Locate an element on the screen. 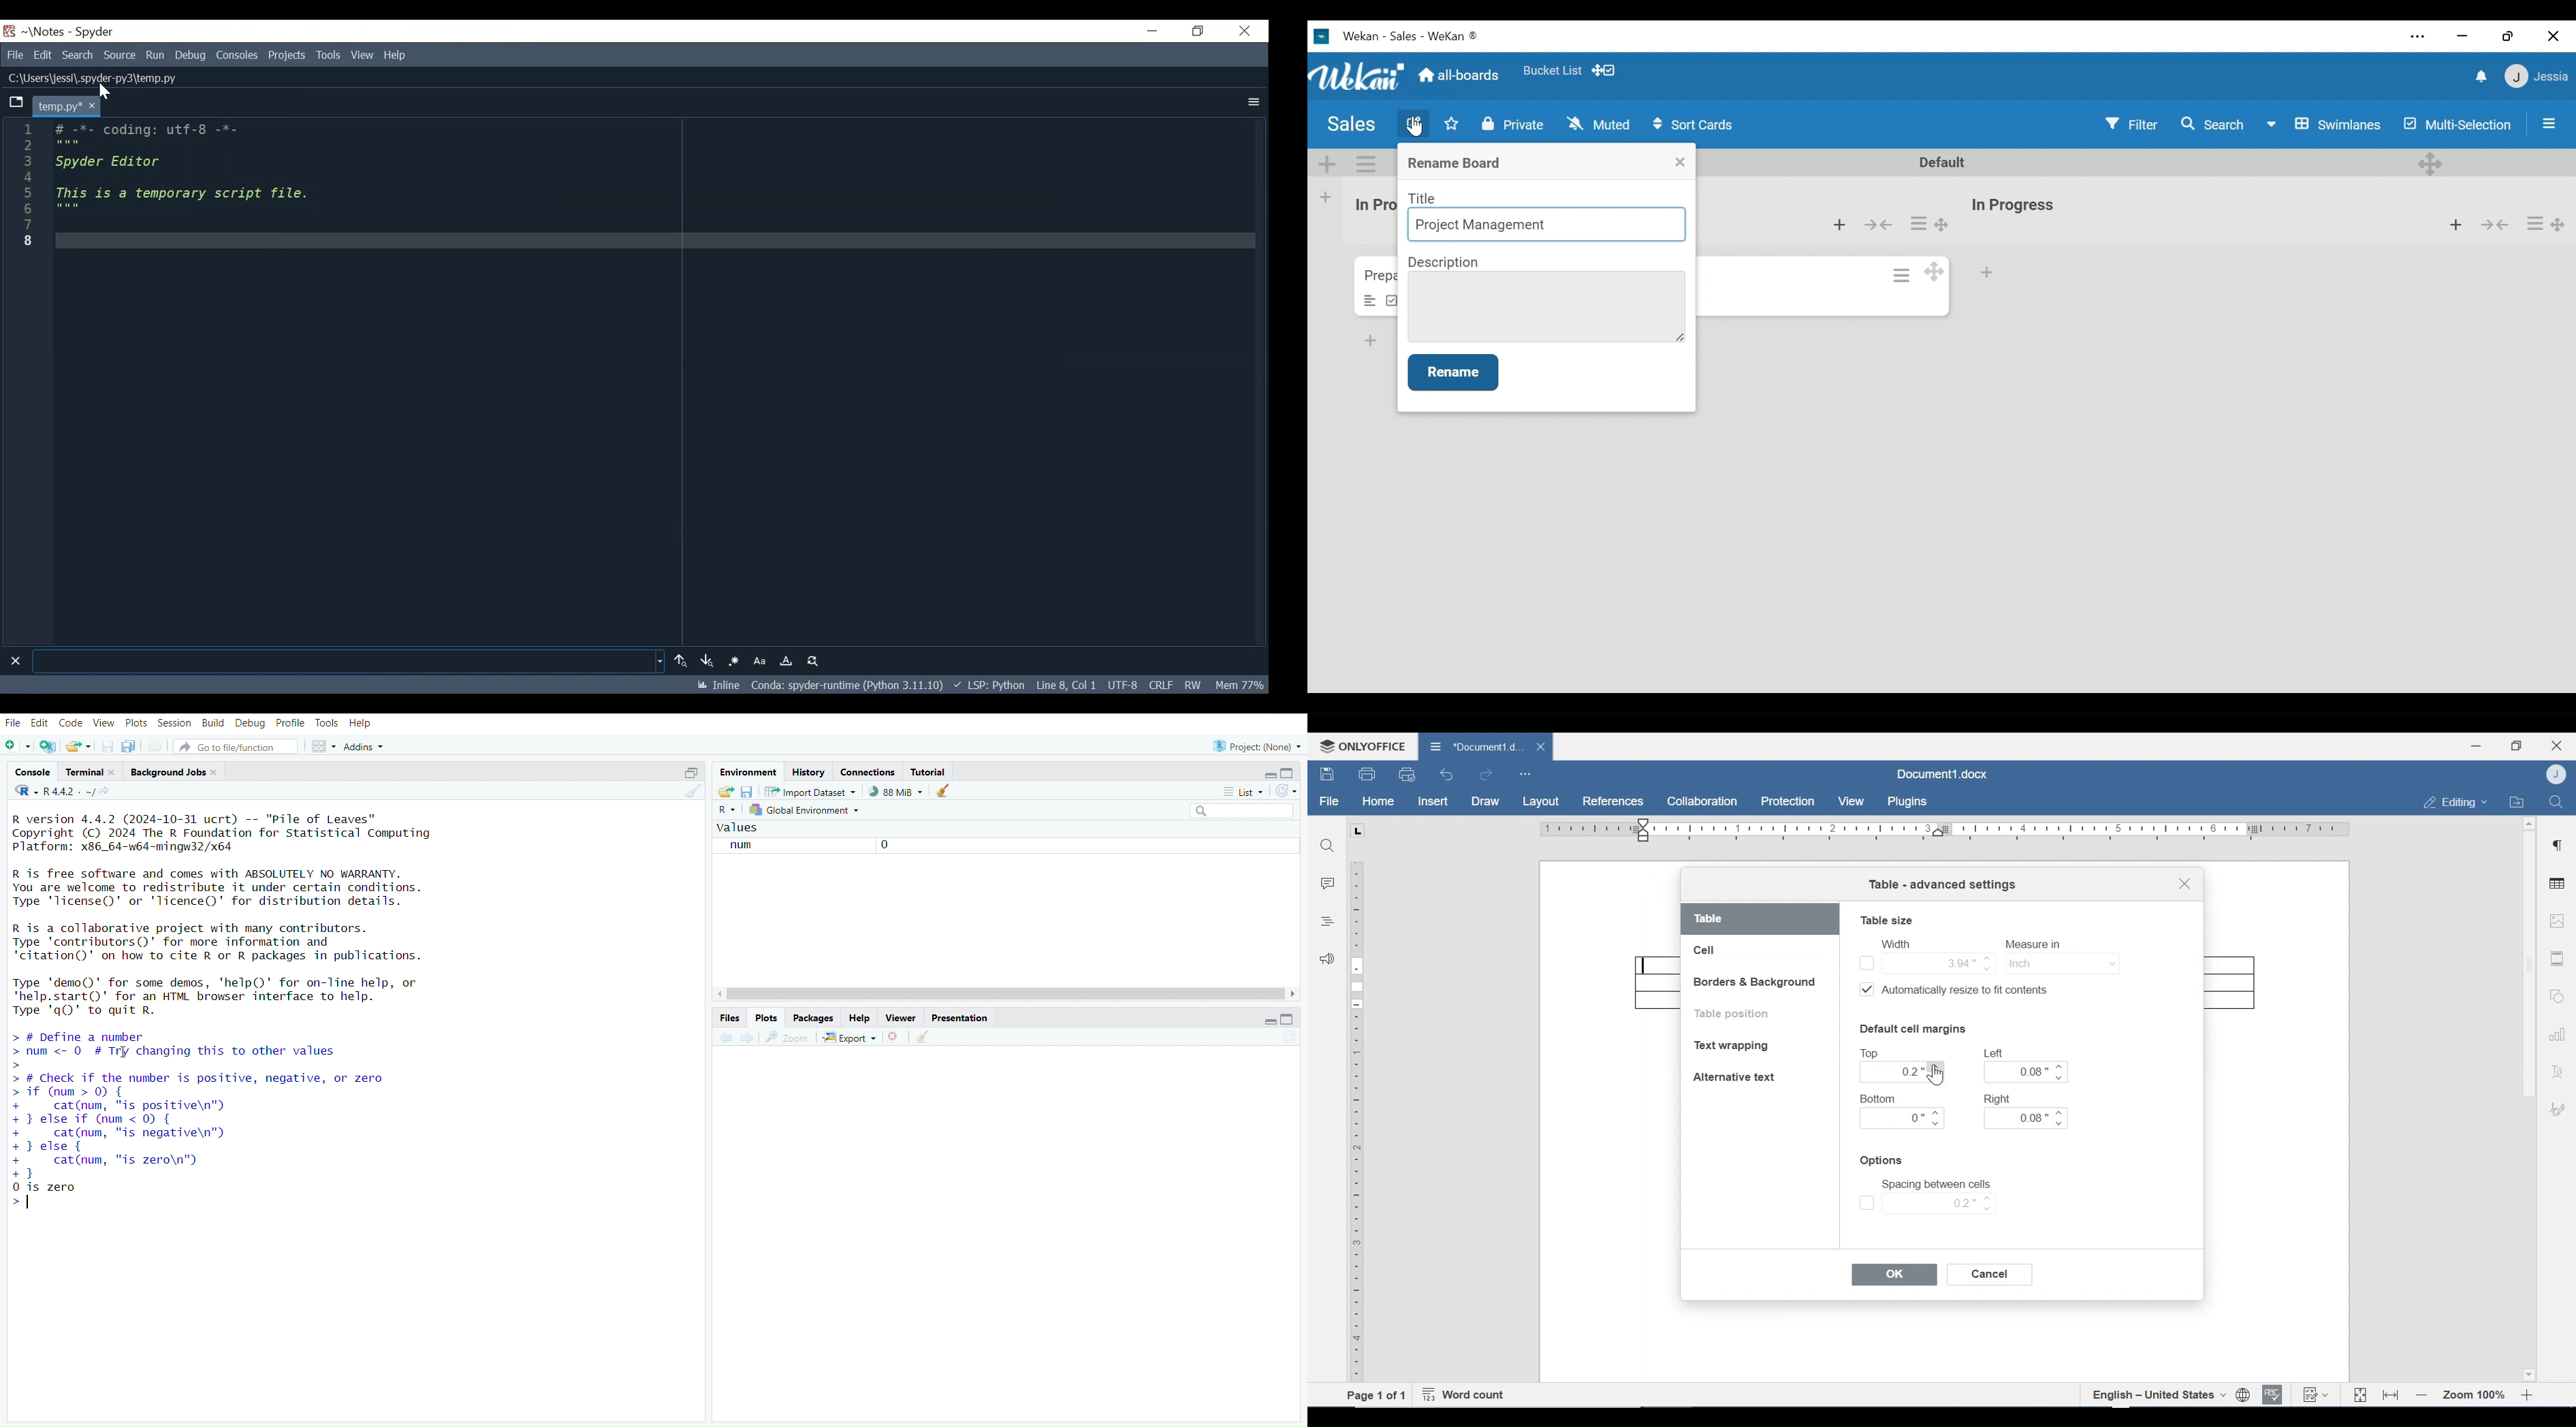 The image size is (2576, 1428). add list is located at coordinates (1333, 197).